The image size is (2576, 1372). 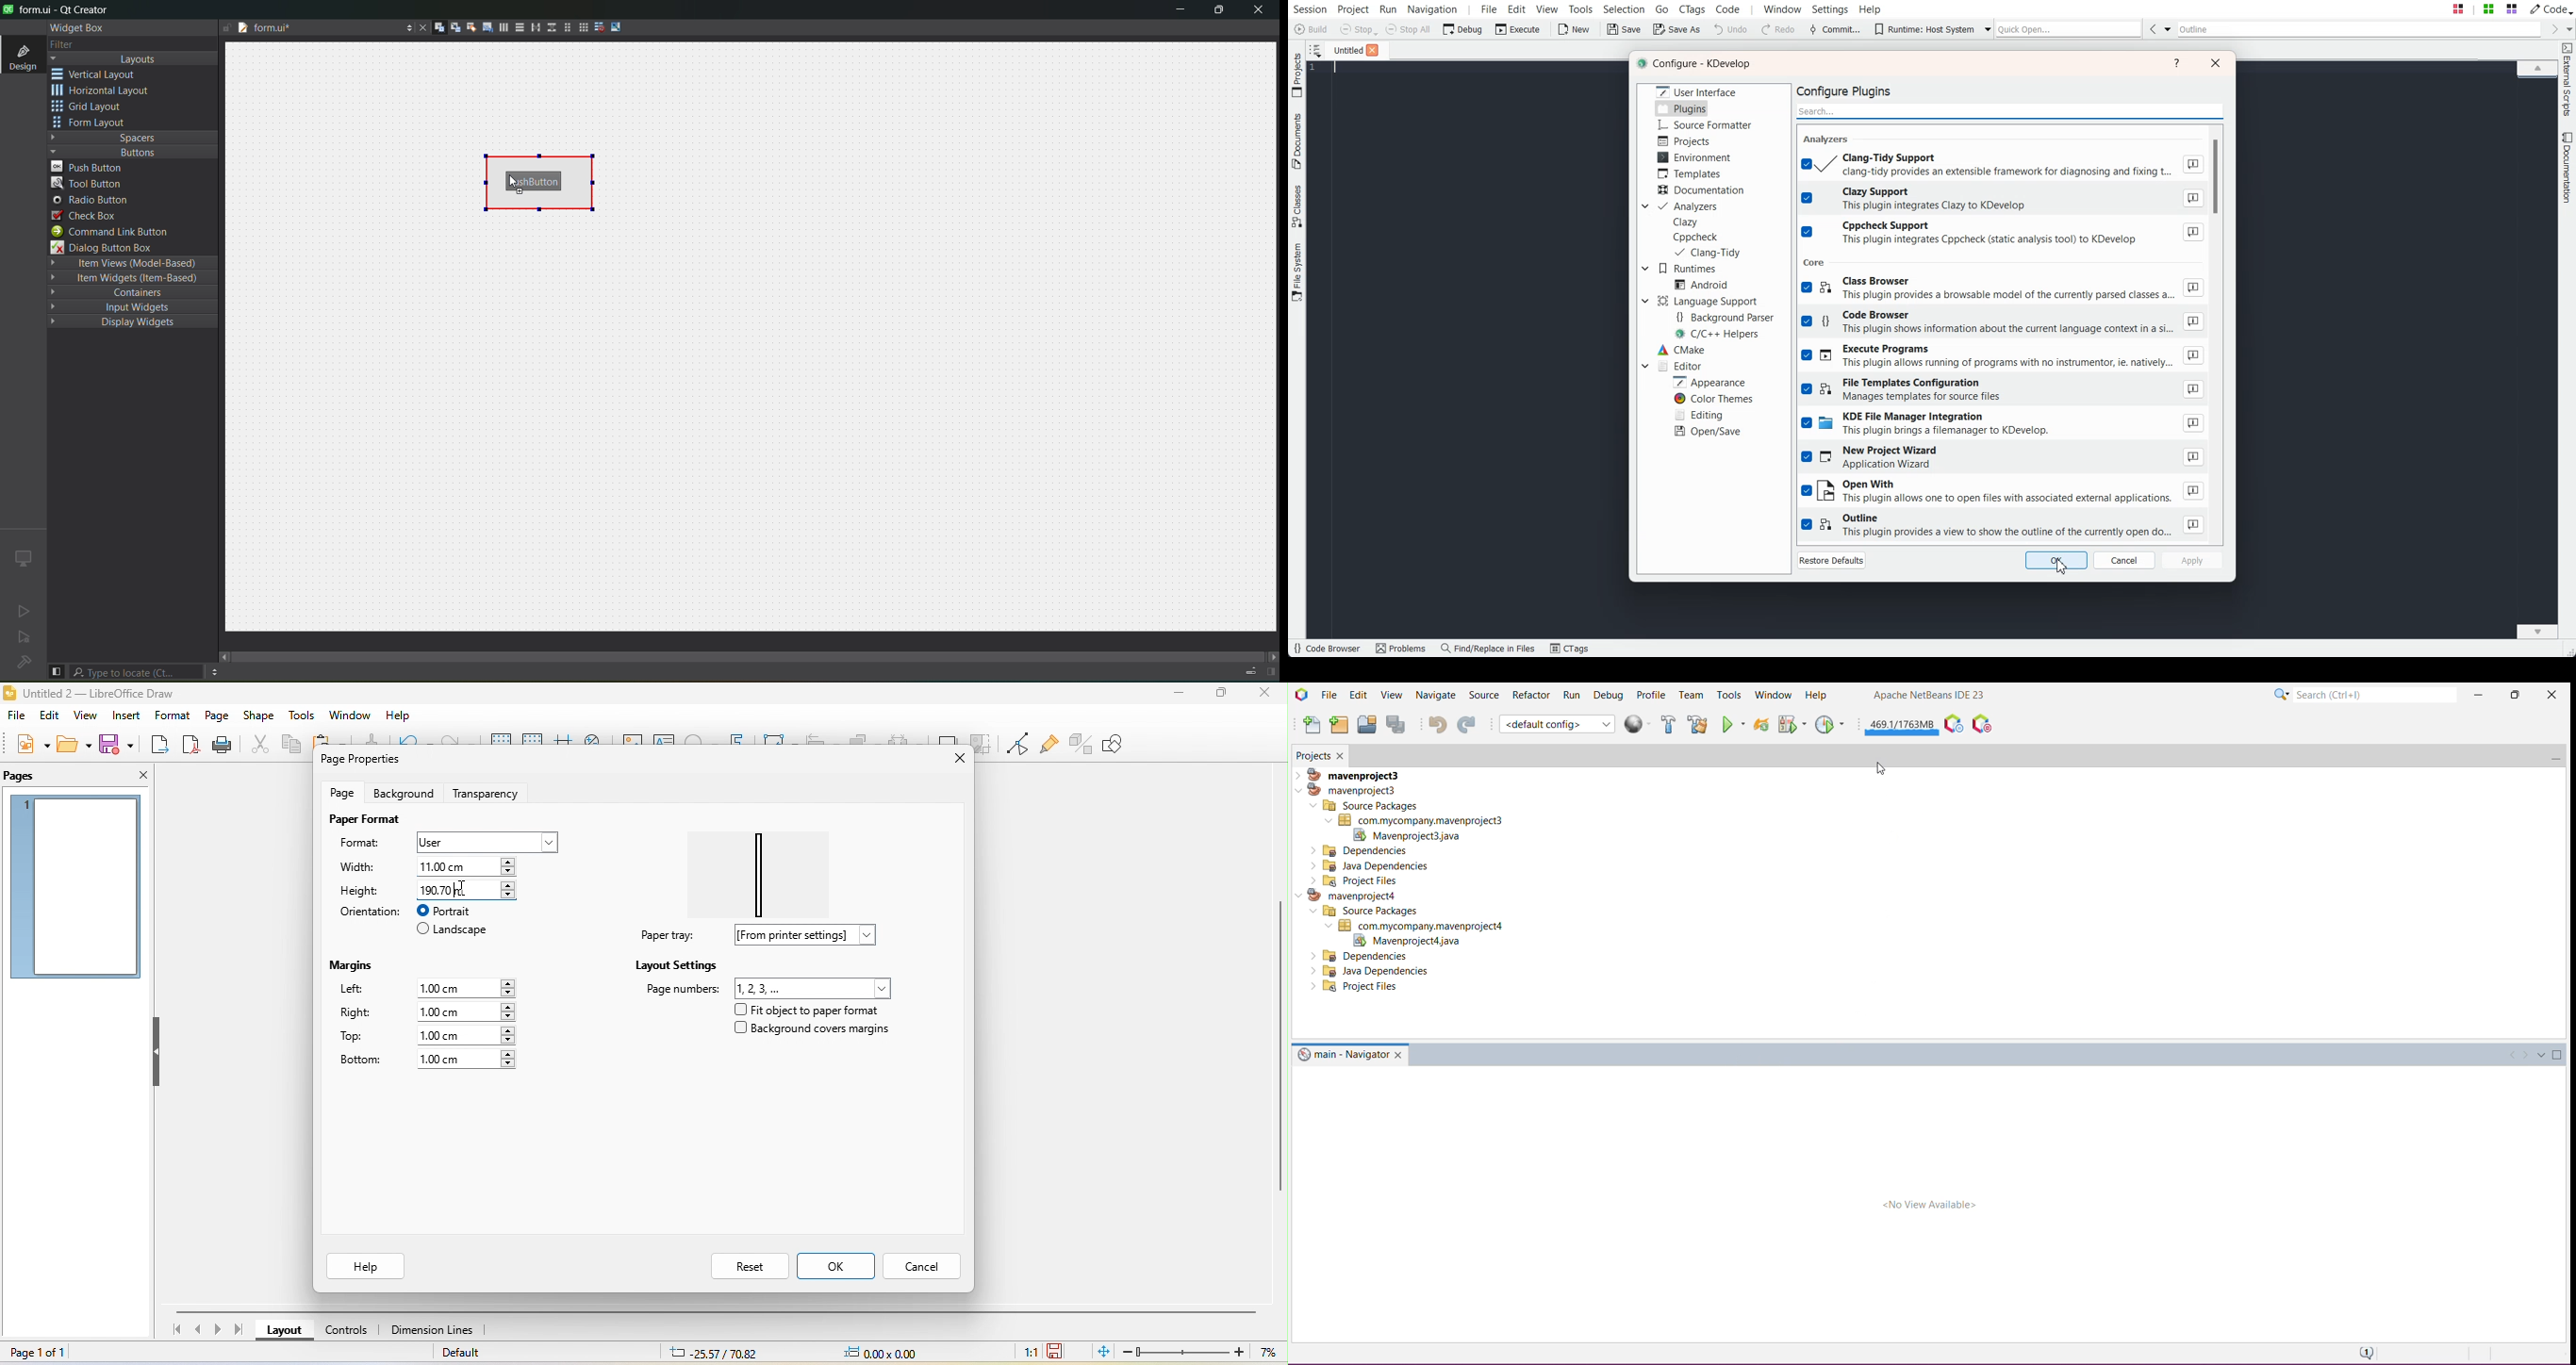 What do you see at coordinates (52, 715) in the screenshot?
I see `edit` at bounding box center [52, 715].